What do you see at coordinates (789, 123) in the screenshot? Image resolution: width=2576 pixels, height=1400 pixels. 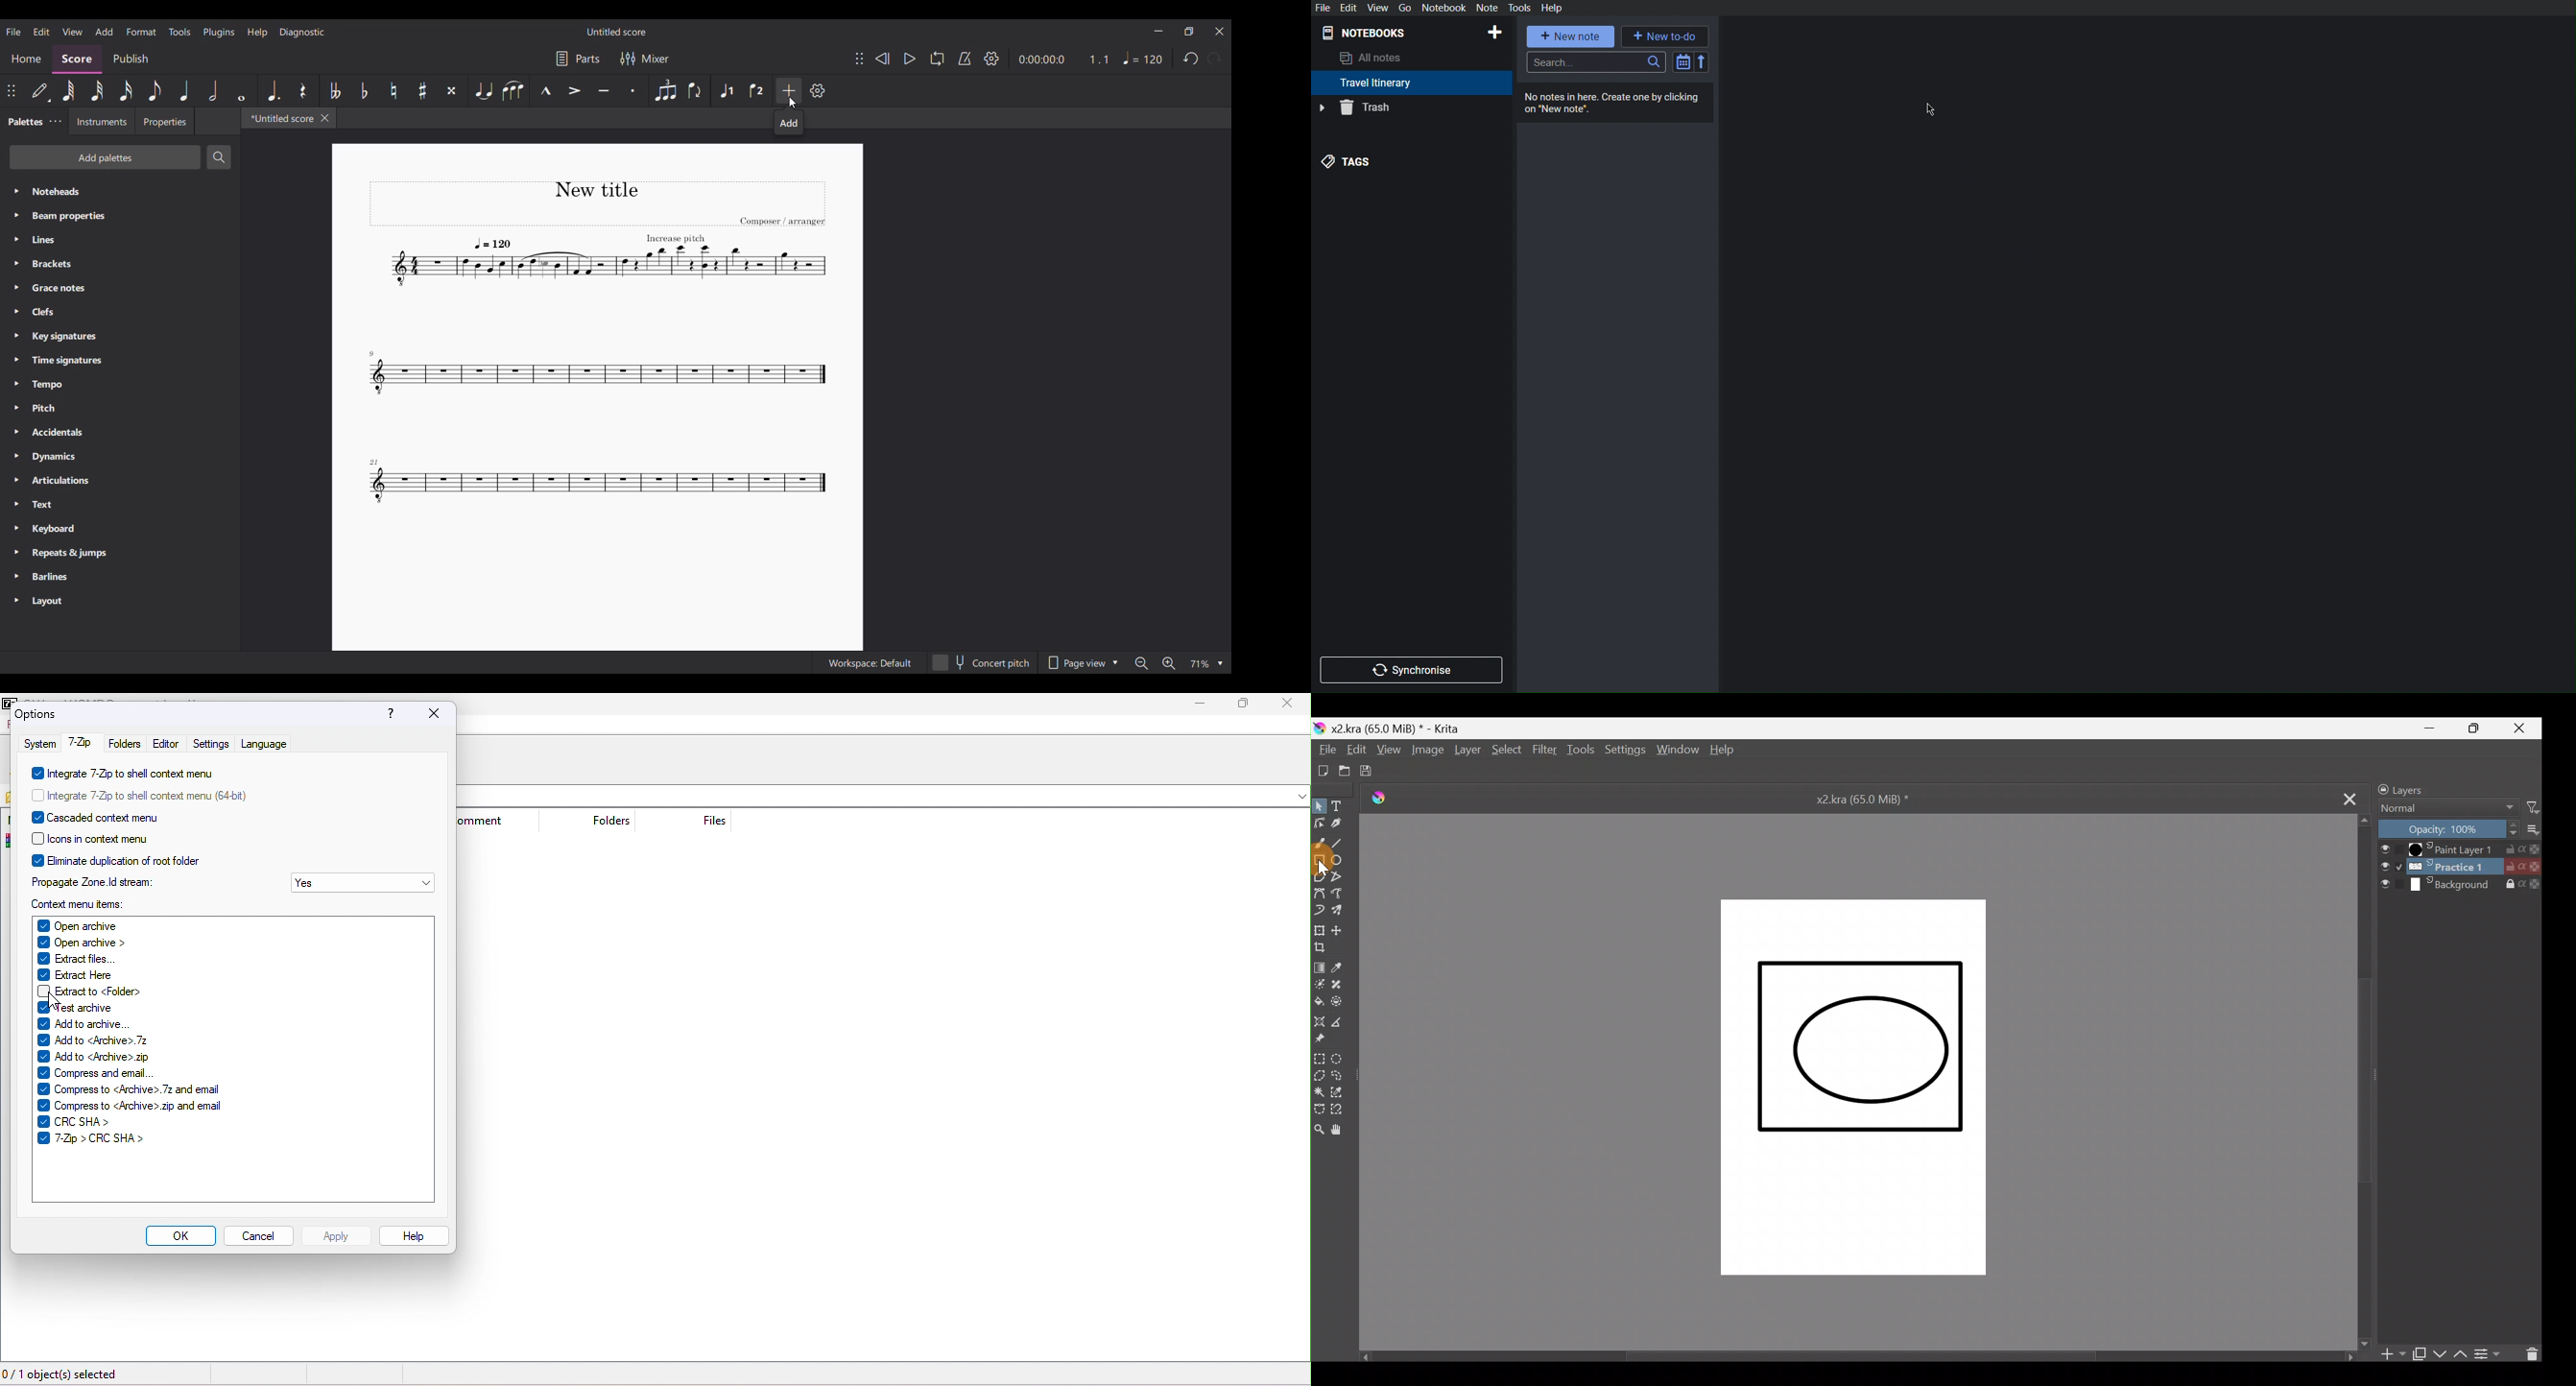 I see `Add` at bounding box center [789, 123].